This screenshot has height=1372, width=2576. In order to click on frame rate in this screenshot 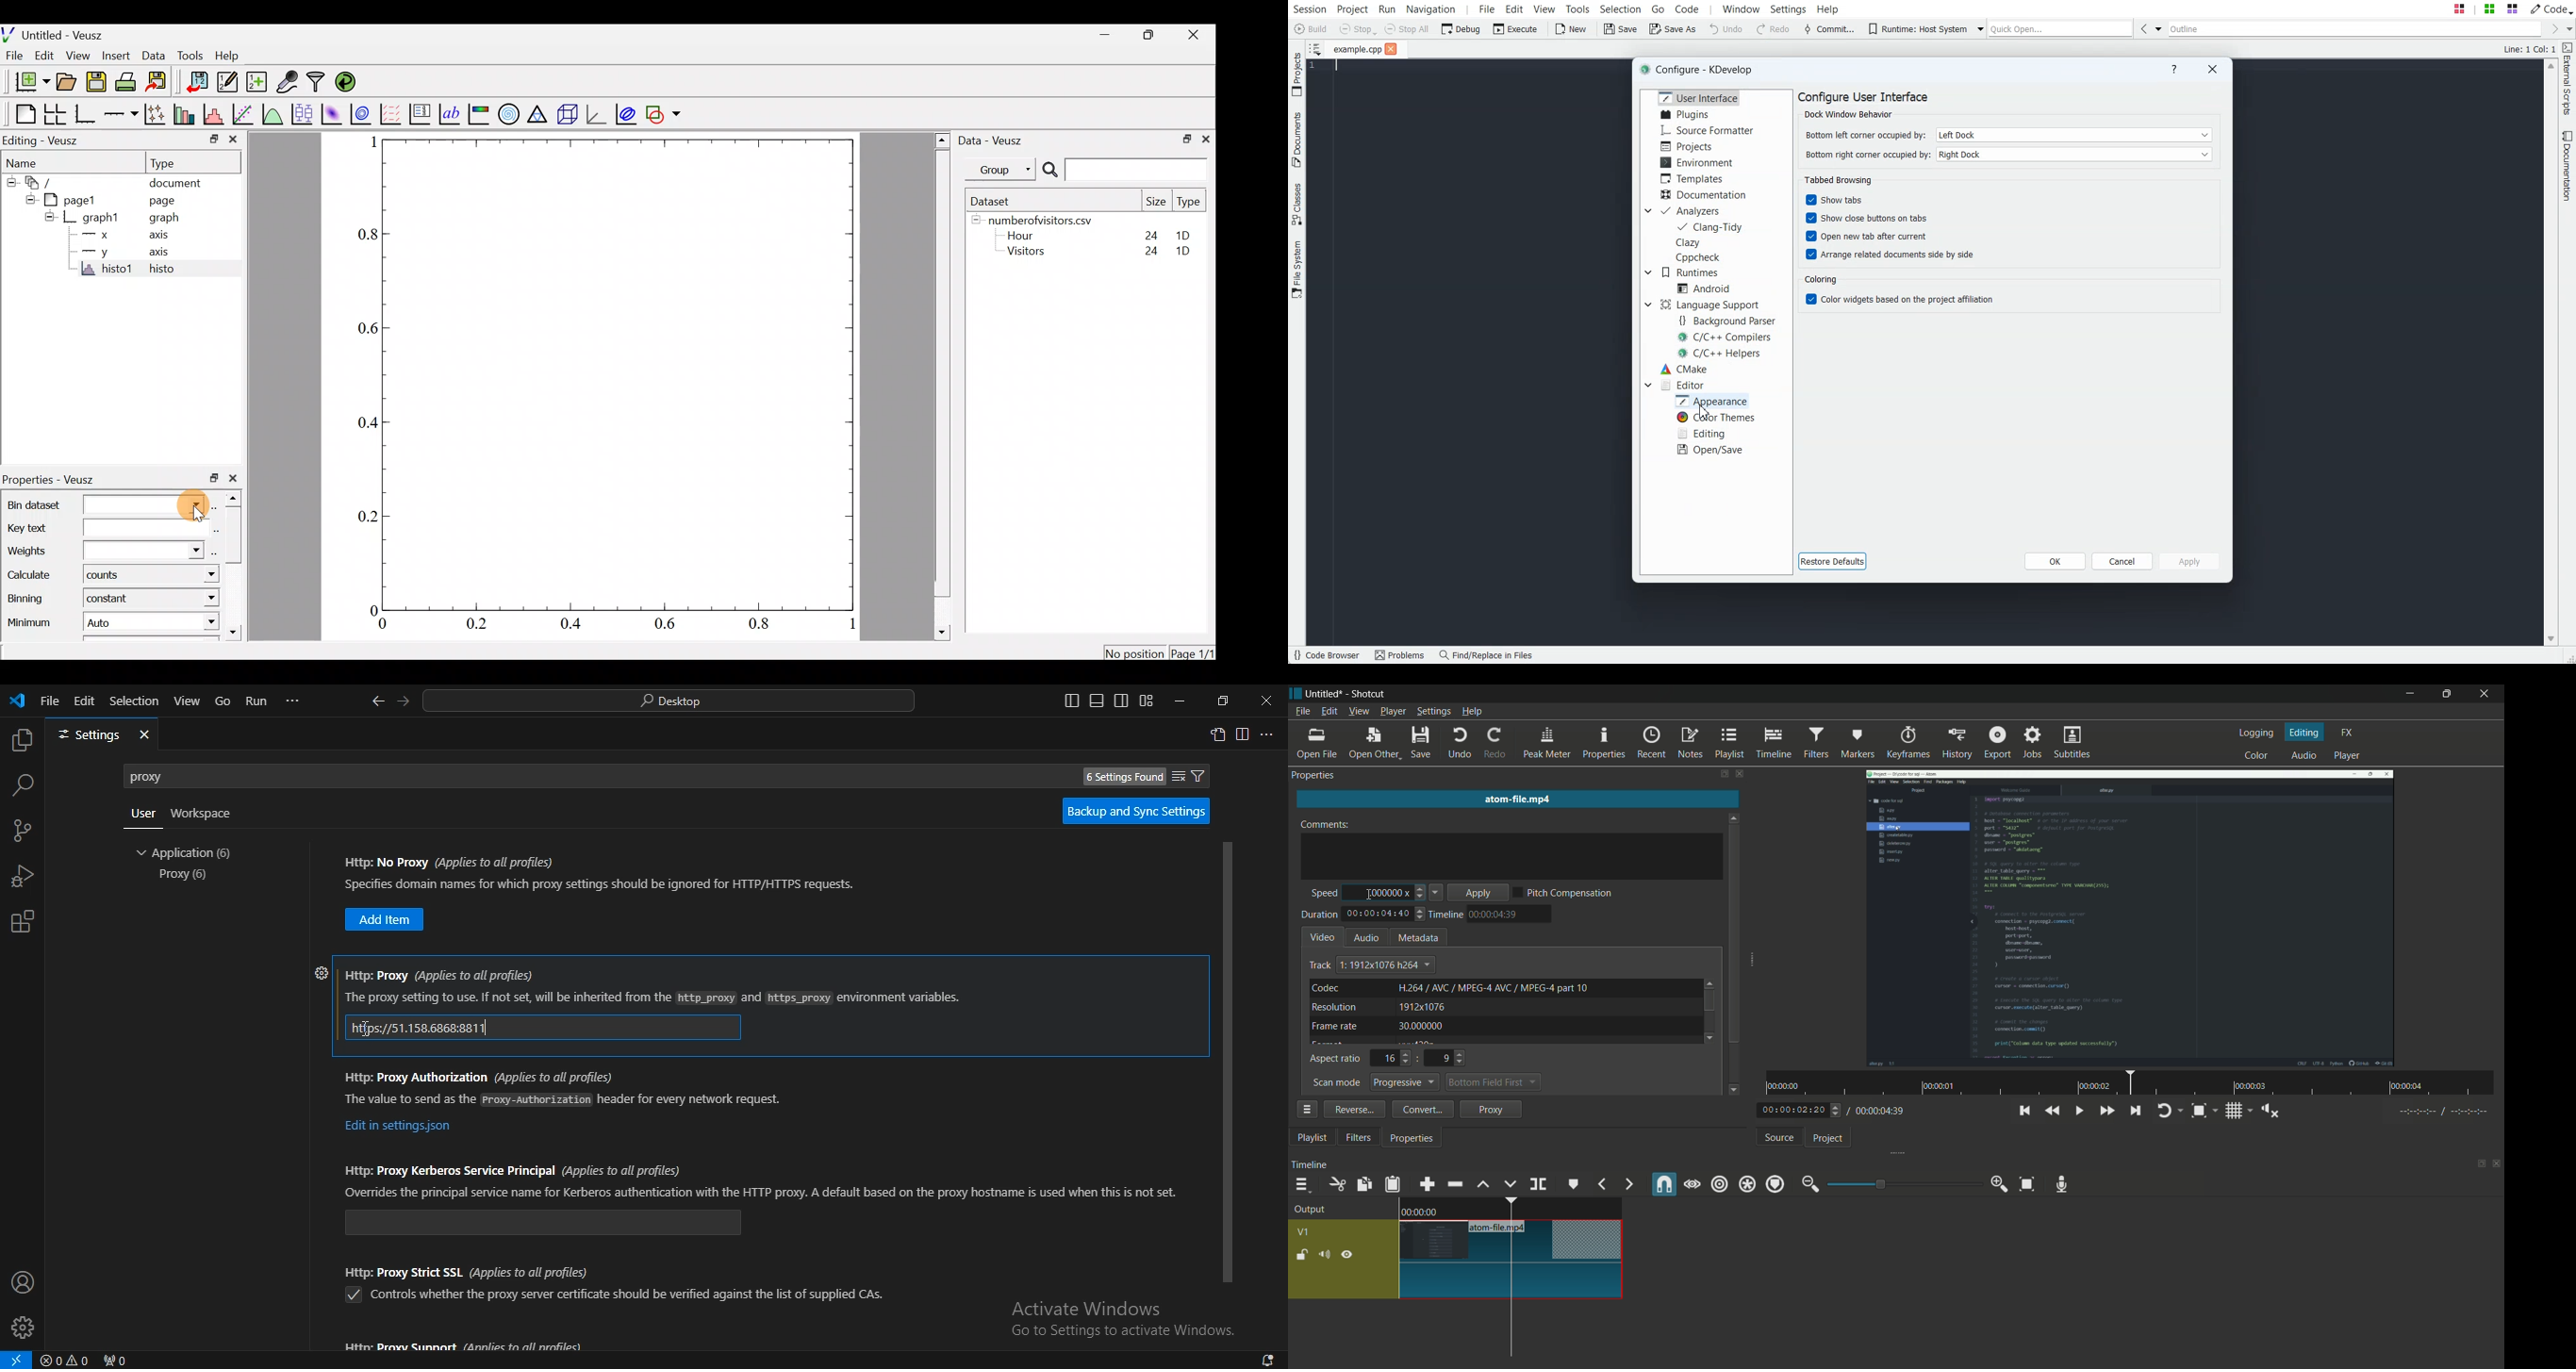, I will do `click(1334, 1026)`.